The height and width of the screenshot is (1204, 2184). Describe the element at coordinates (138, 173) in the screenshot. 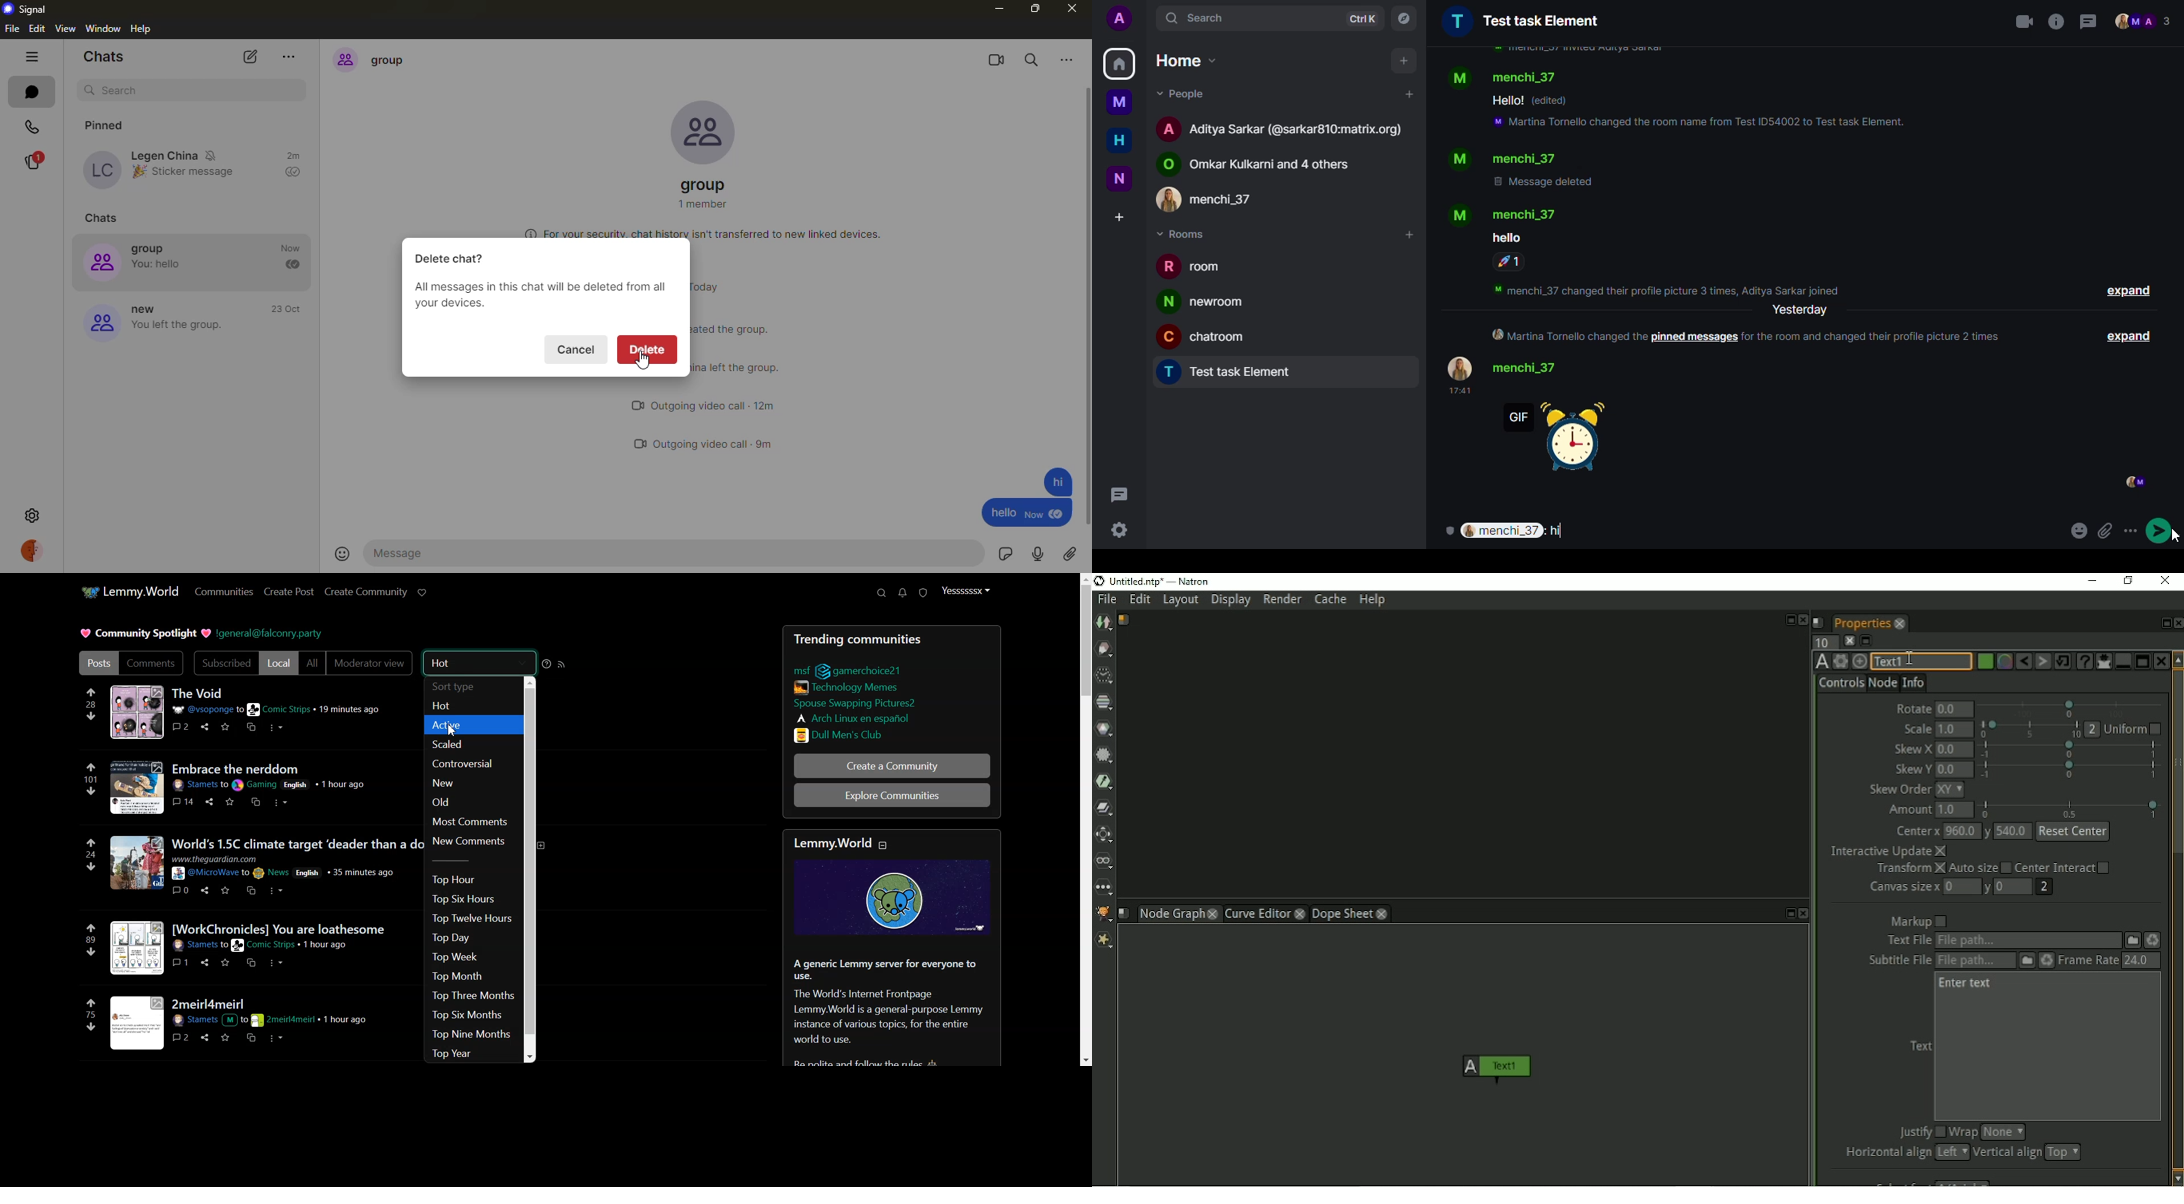

I see `emoji` at that location.